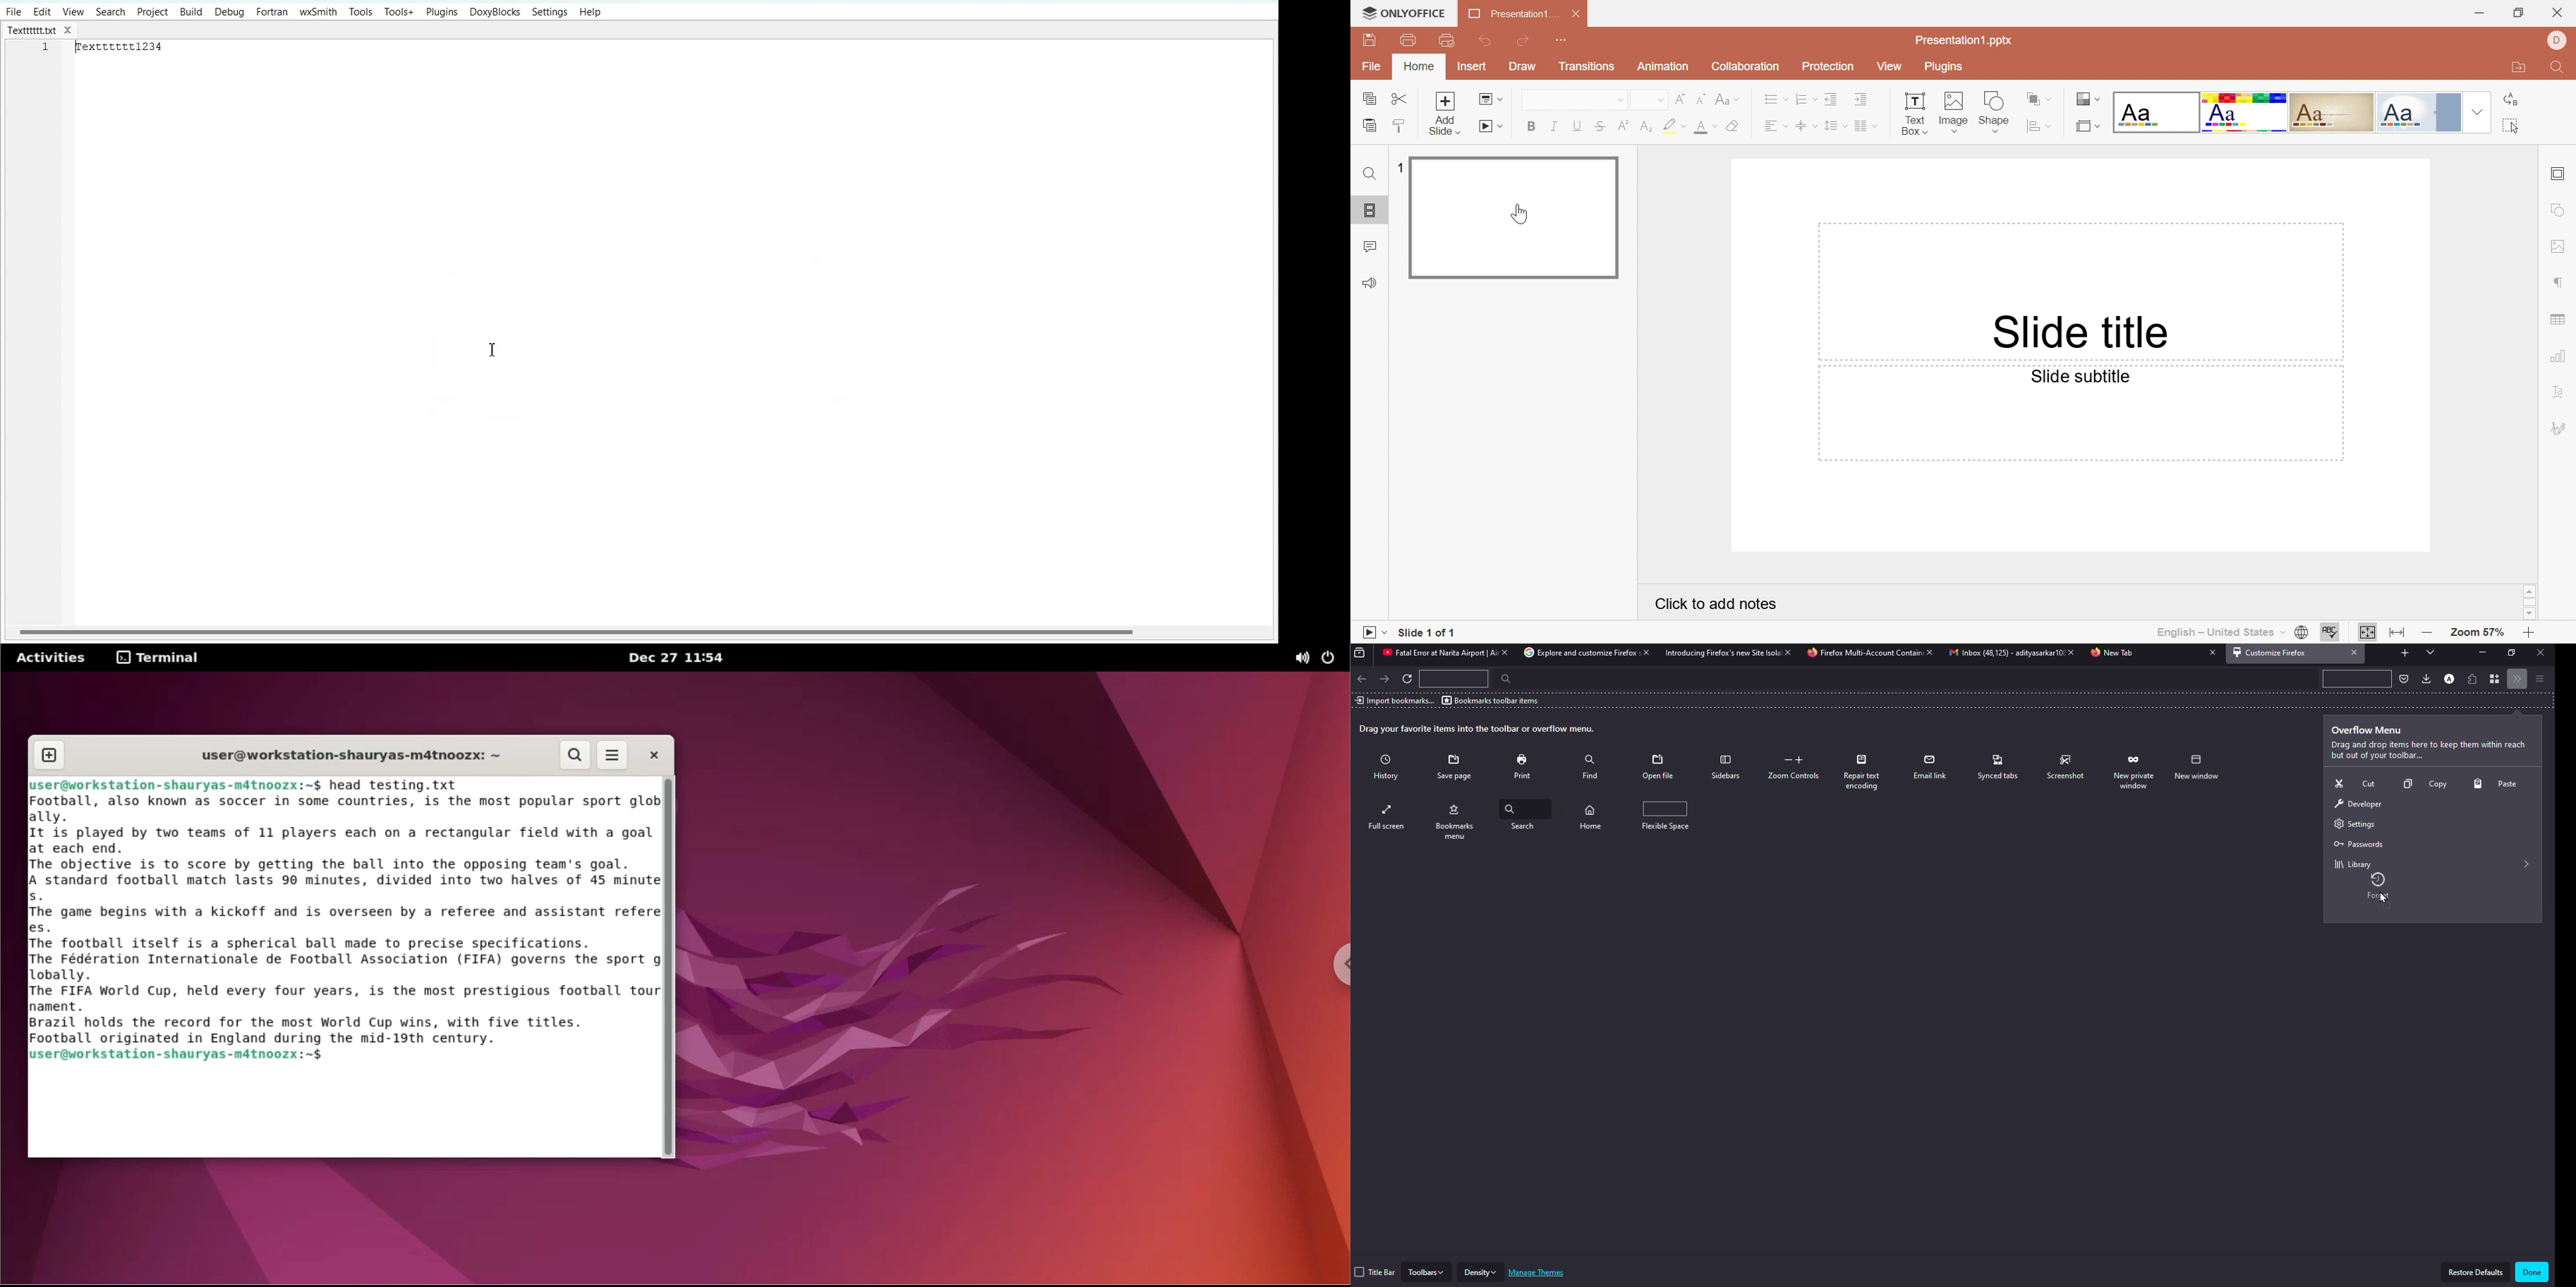 The image size is (2576, 1288). Describe the element at coordinates (1575, 124) in the screenshot. I see `Underline` at that location.